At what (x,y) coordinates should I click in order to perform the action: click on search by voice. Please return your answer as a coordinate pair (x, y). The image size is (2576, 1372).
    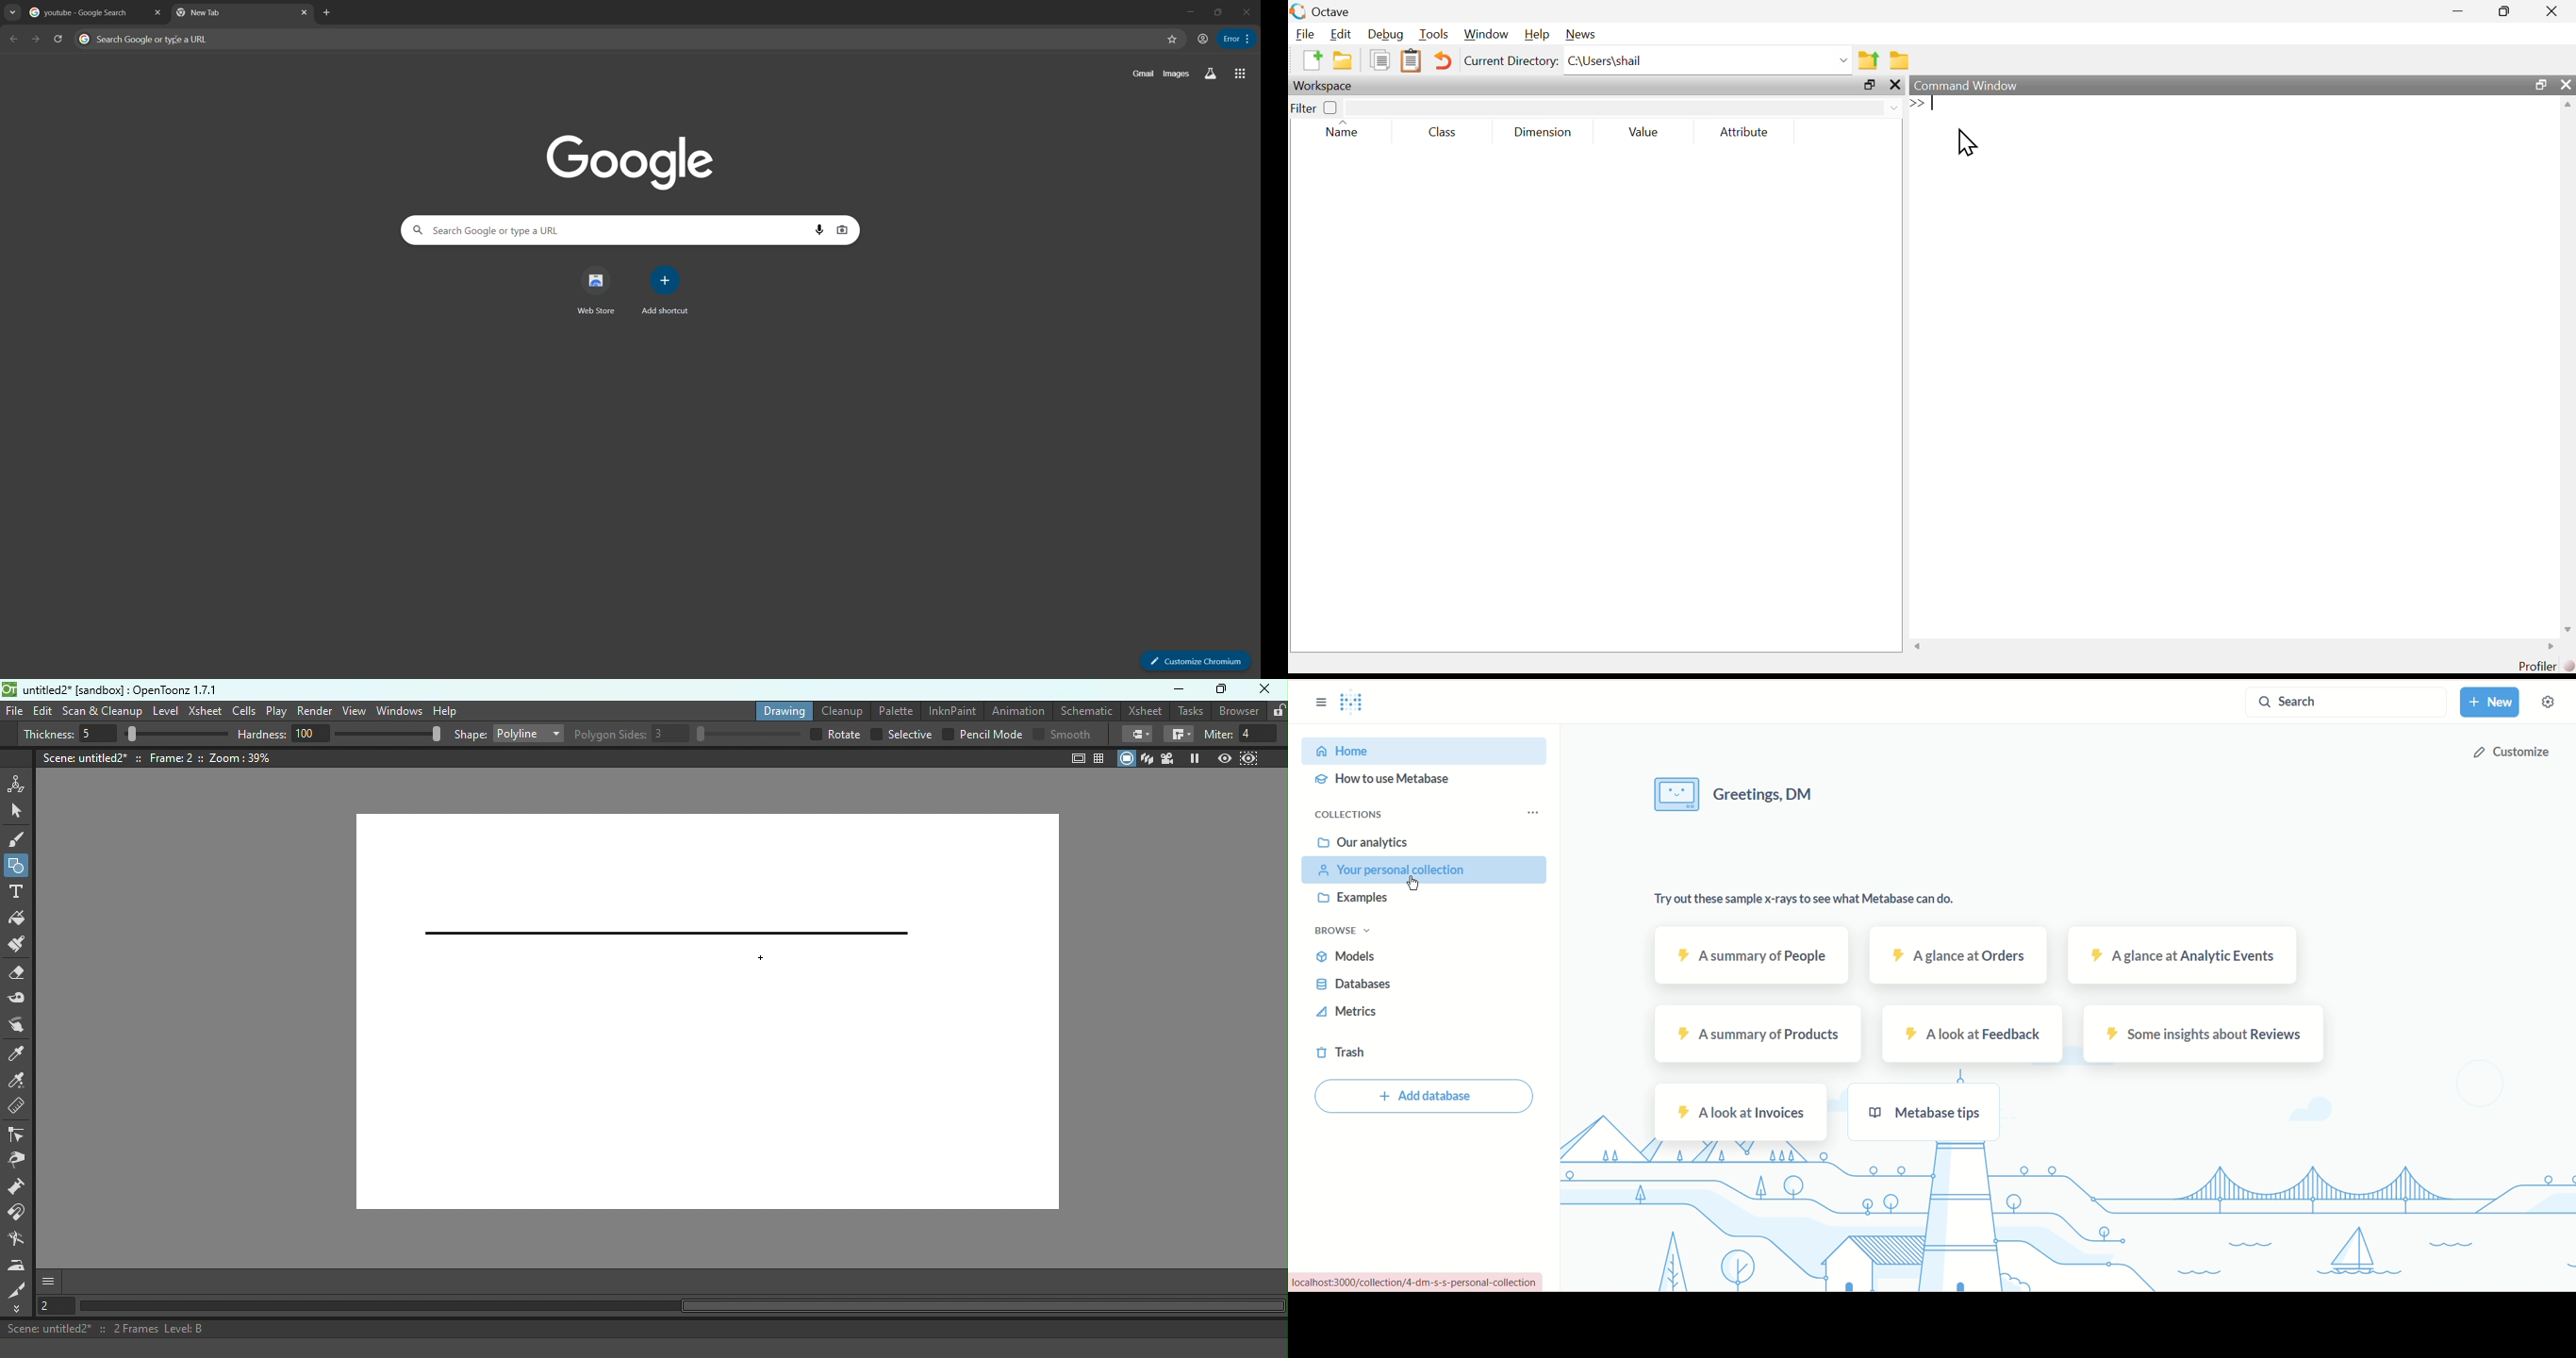
    Looking at the image, I should click on (821, 230).